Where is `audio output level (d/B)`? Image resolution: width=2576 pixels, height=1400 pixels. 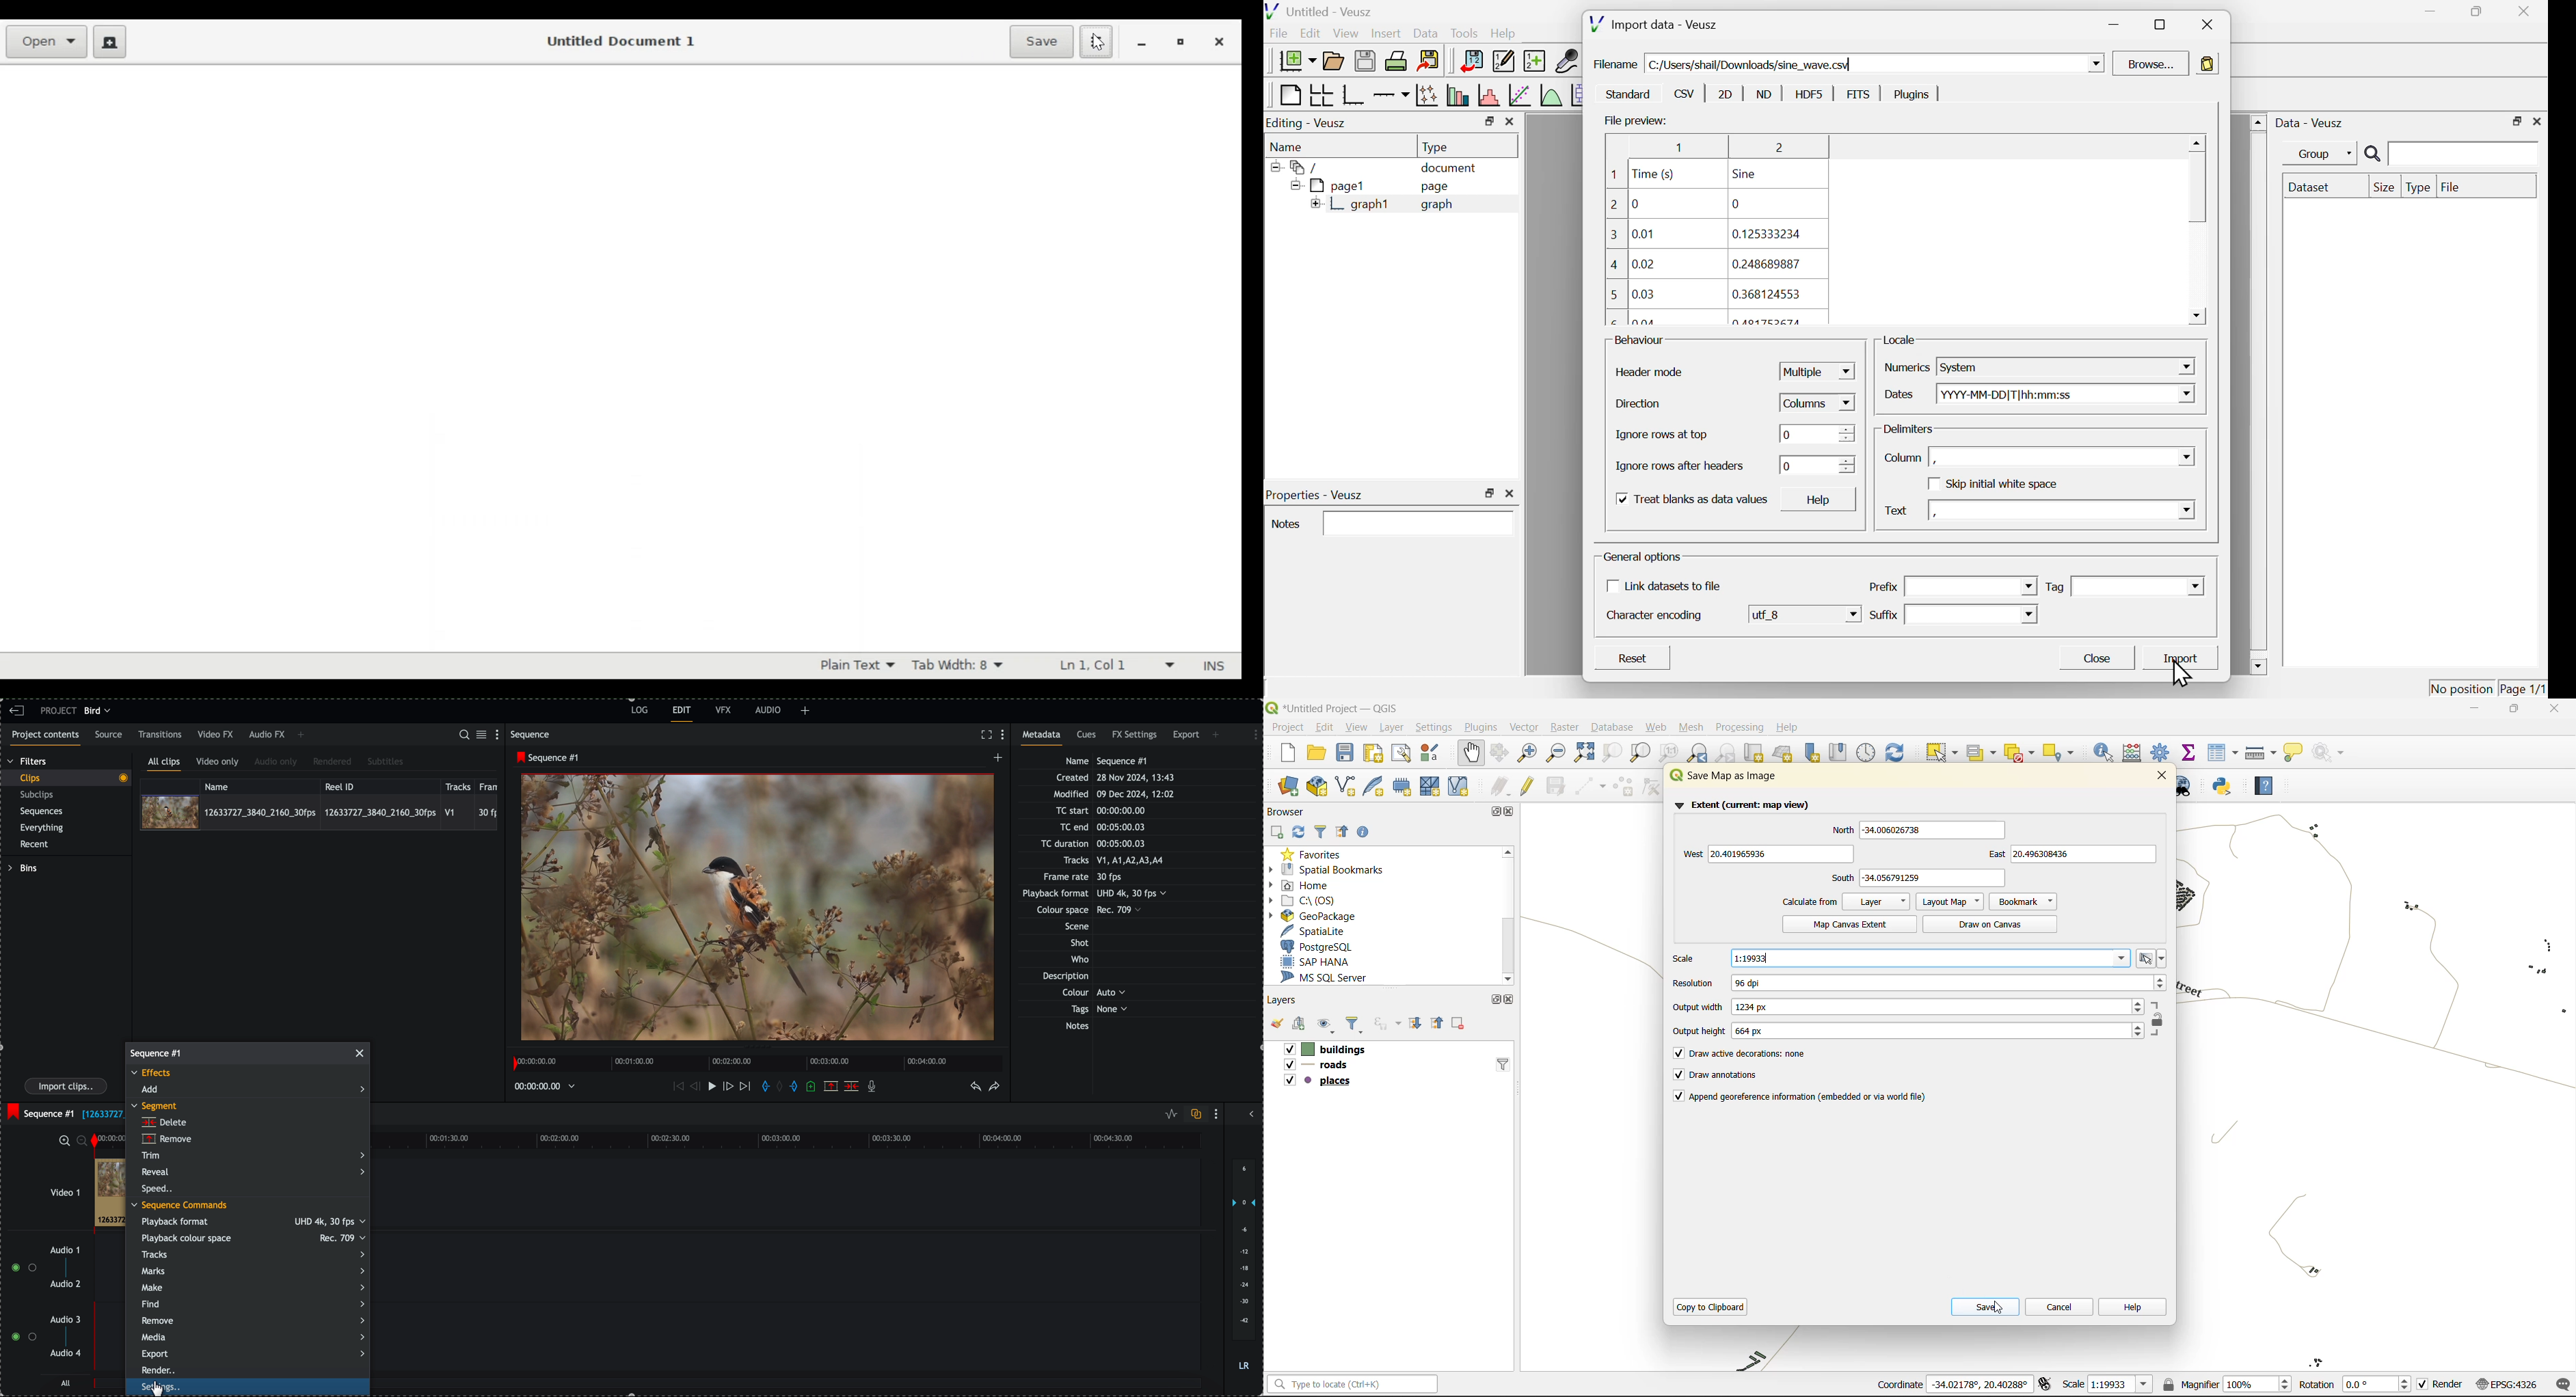
audio output level (d/B) is located at coordinates (1243, 1266).